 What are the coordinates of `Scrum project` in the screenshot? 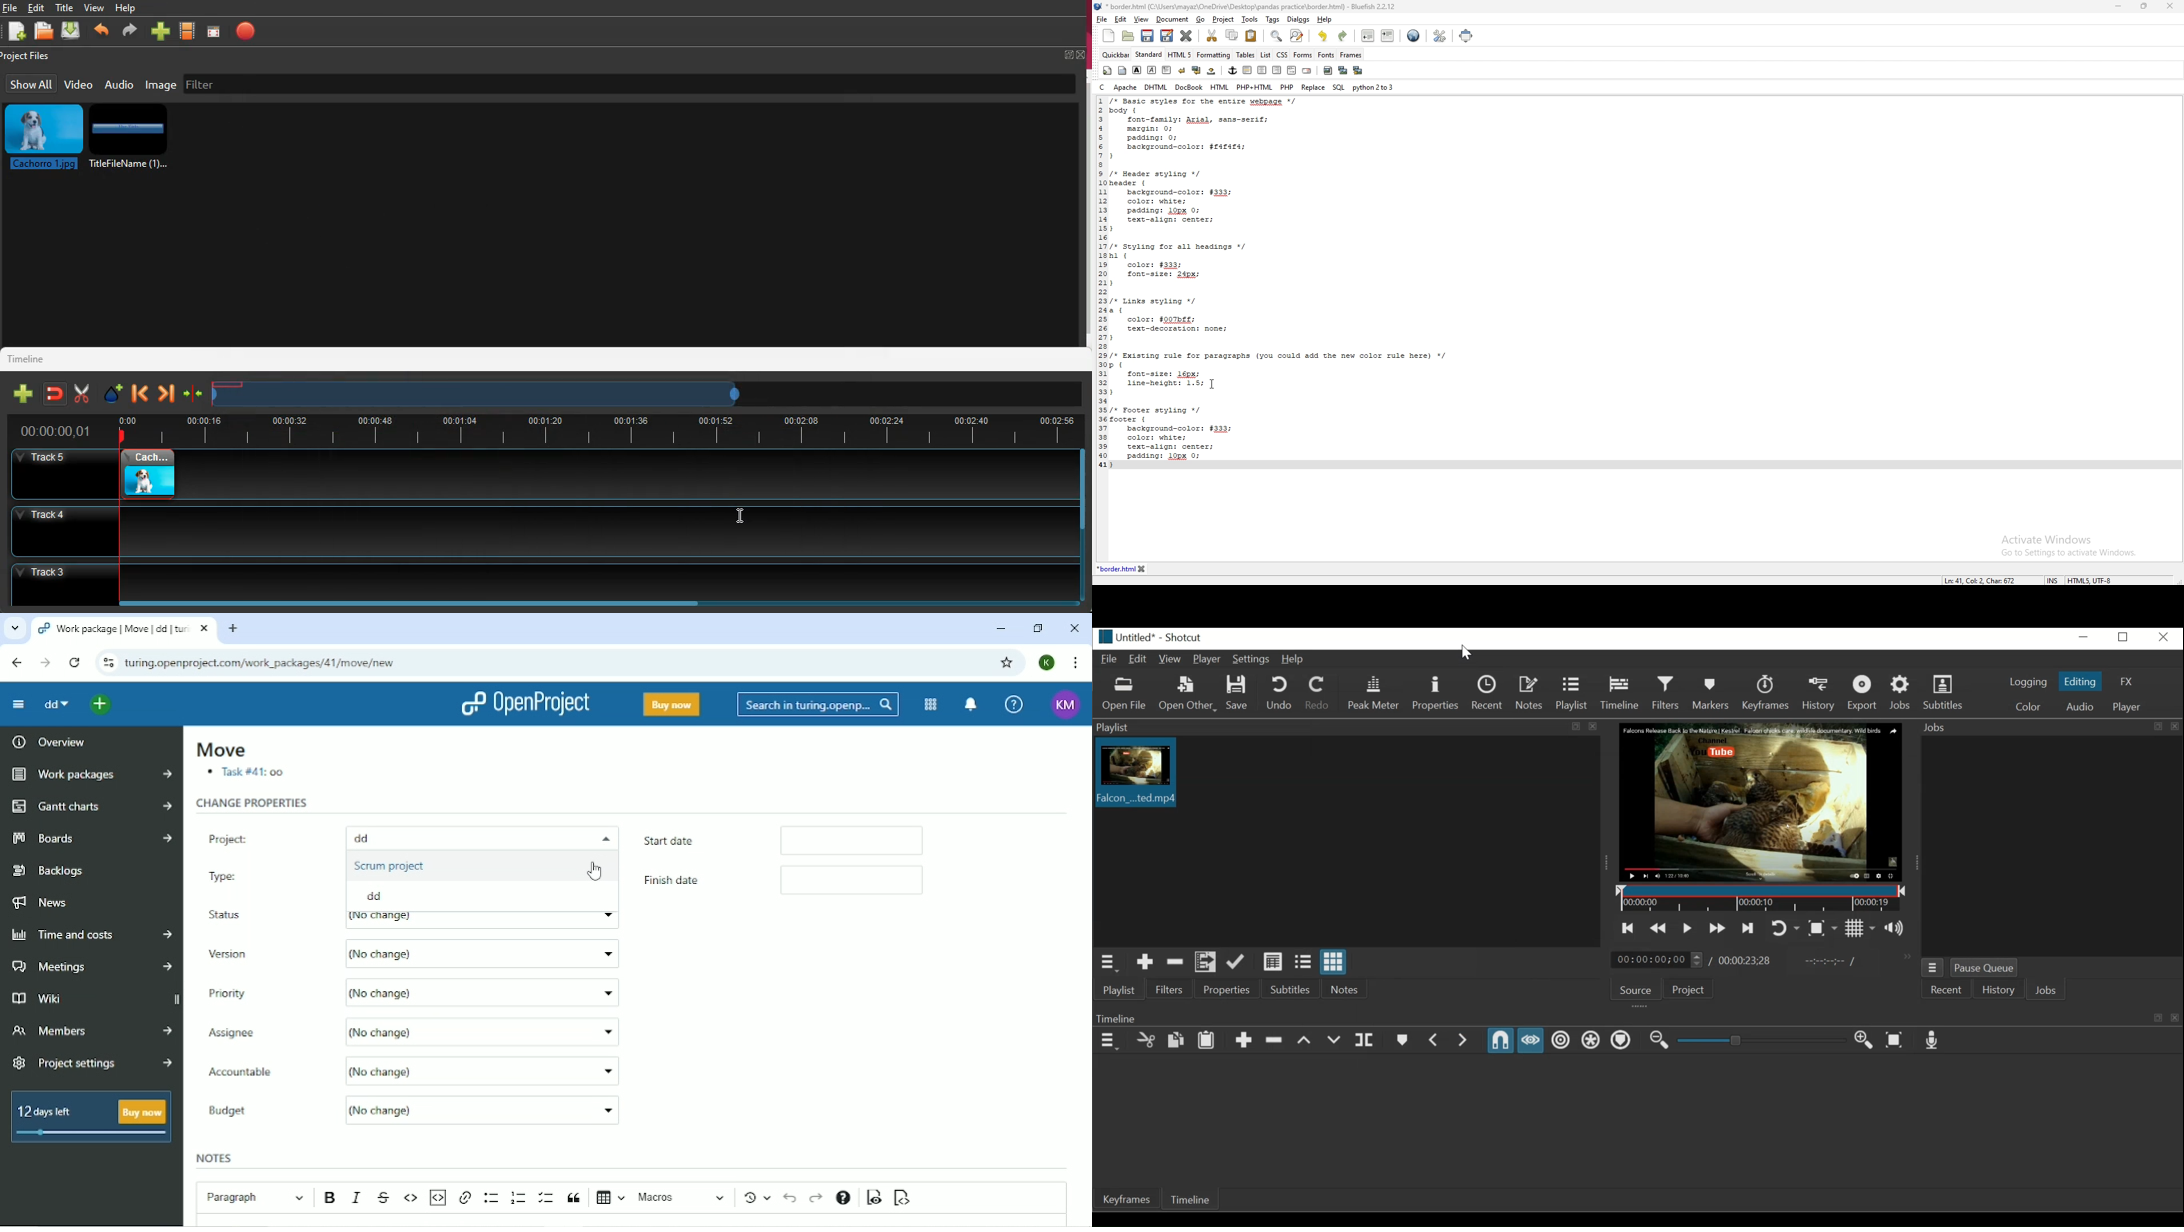 It's located at (392, 865).